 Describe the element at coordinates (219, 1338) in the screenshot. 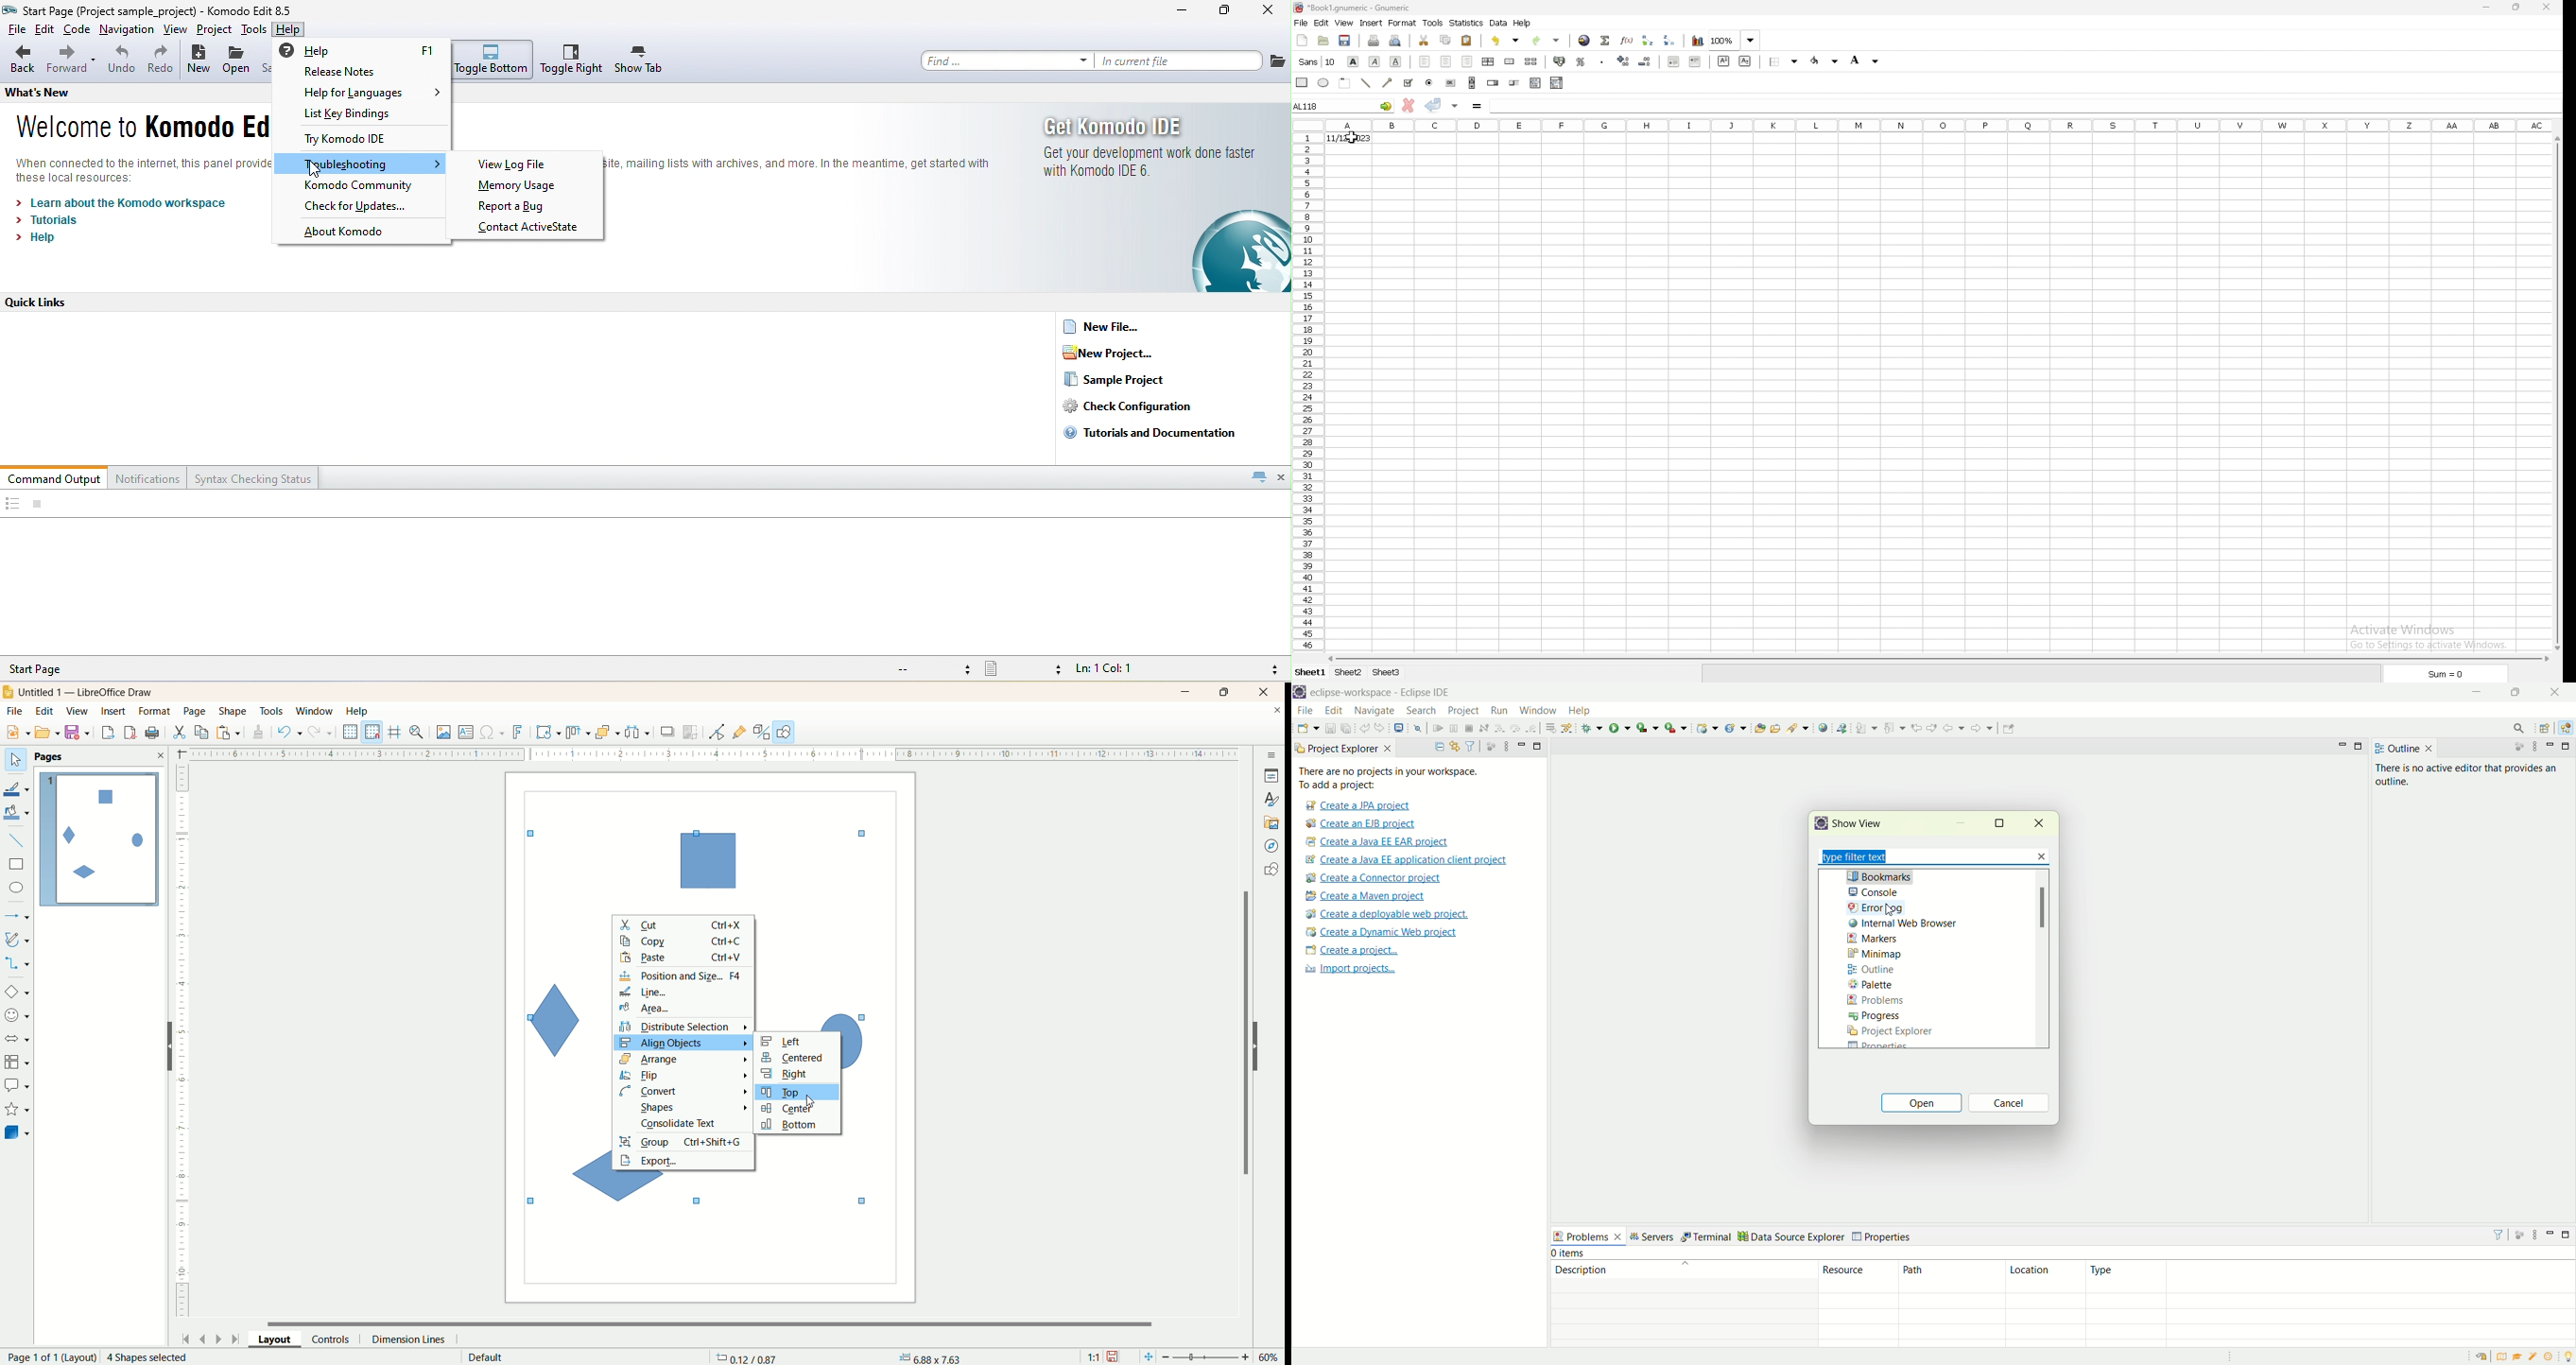

I see `next page` at that location.